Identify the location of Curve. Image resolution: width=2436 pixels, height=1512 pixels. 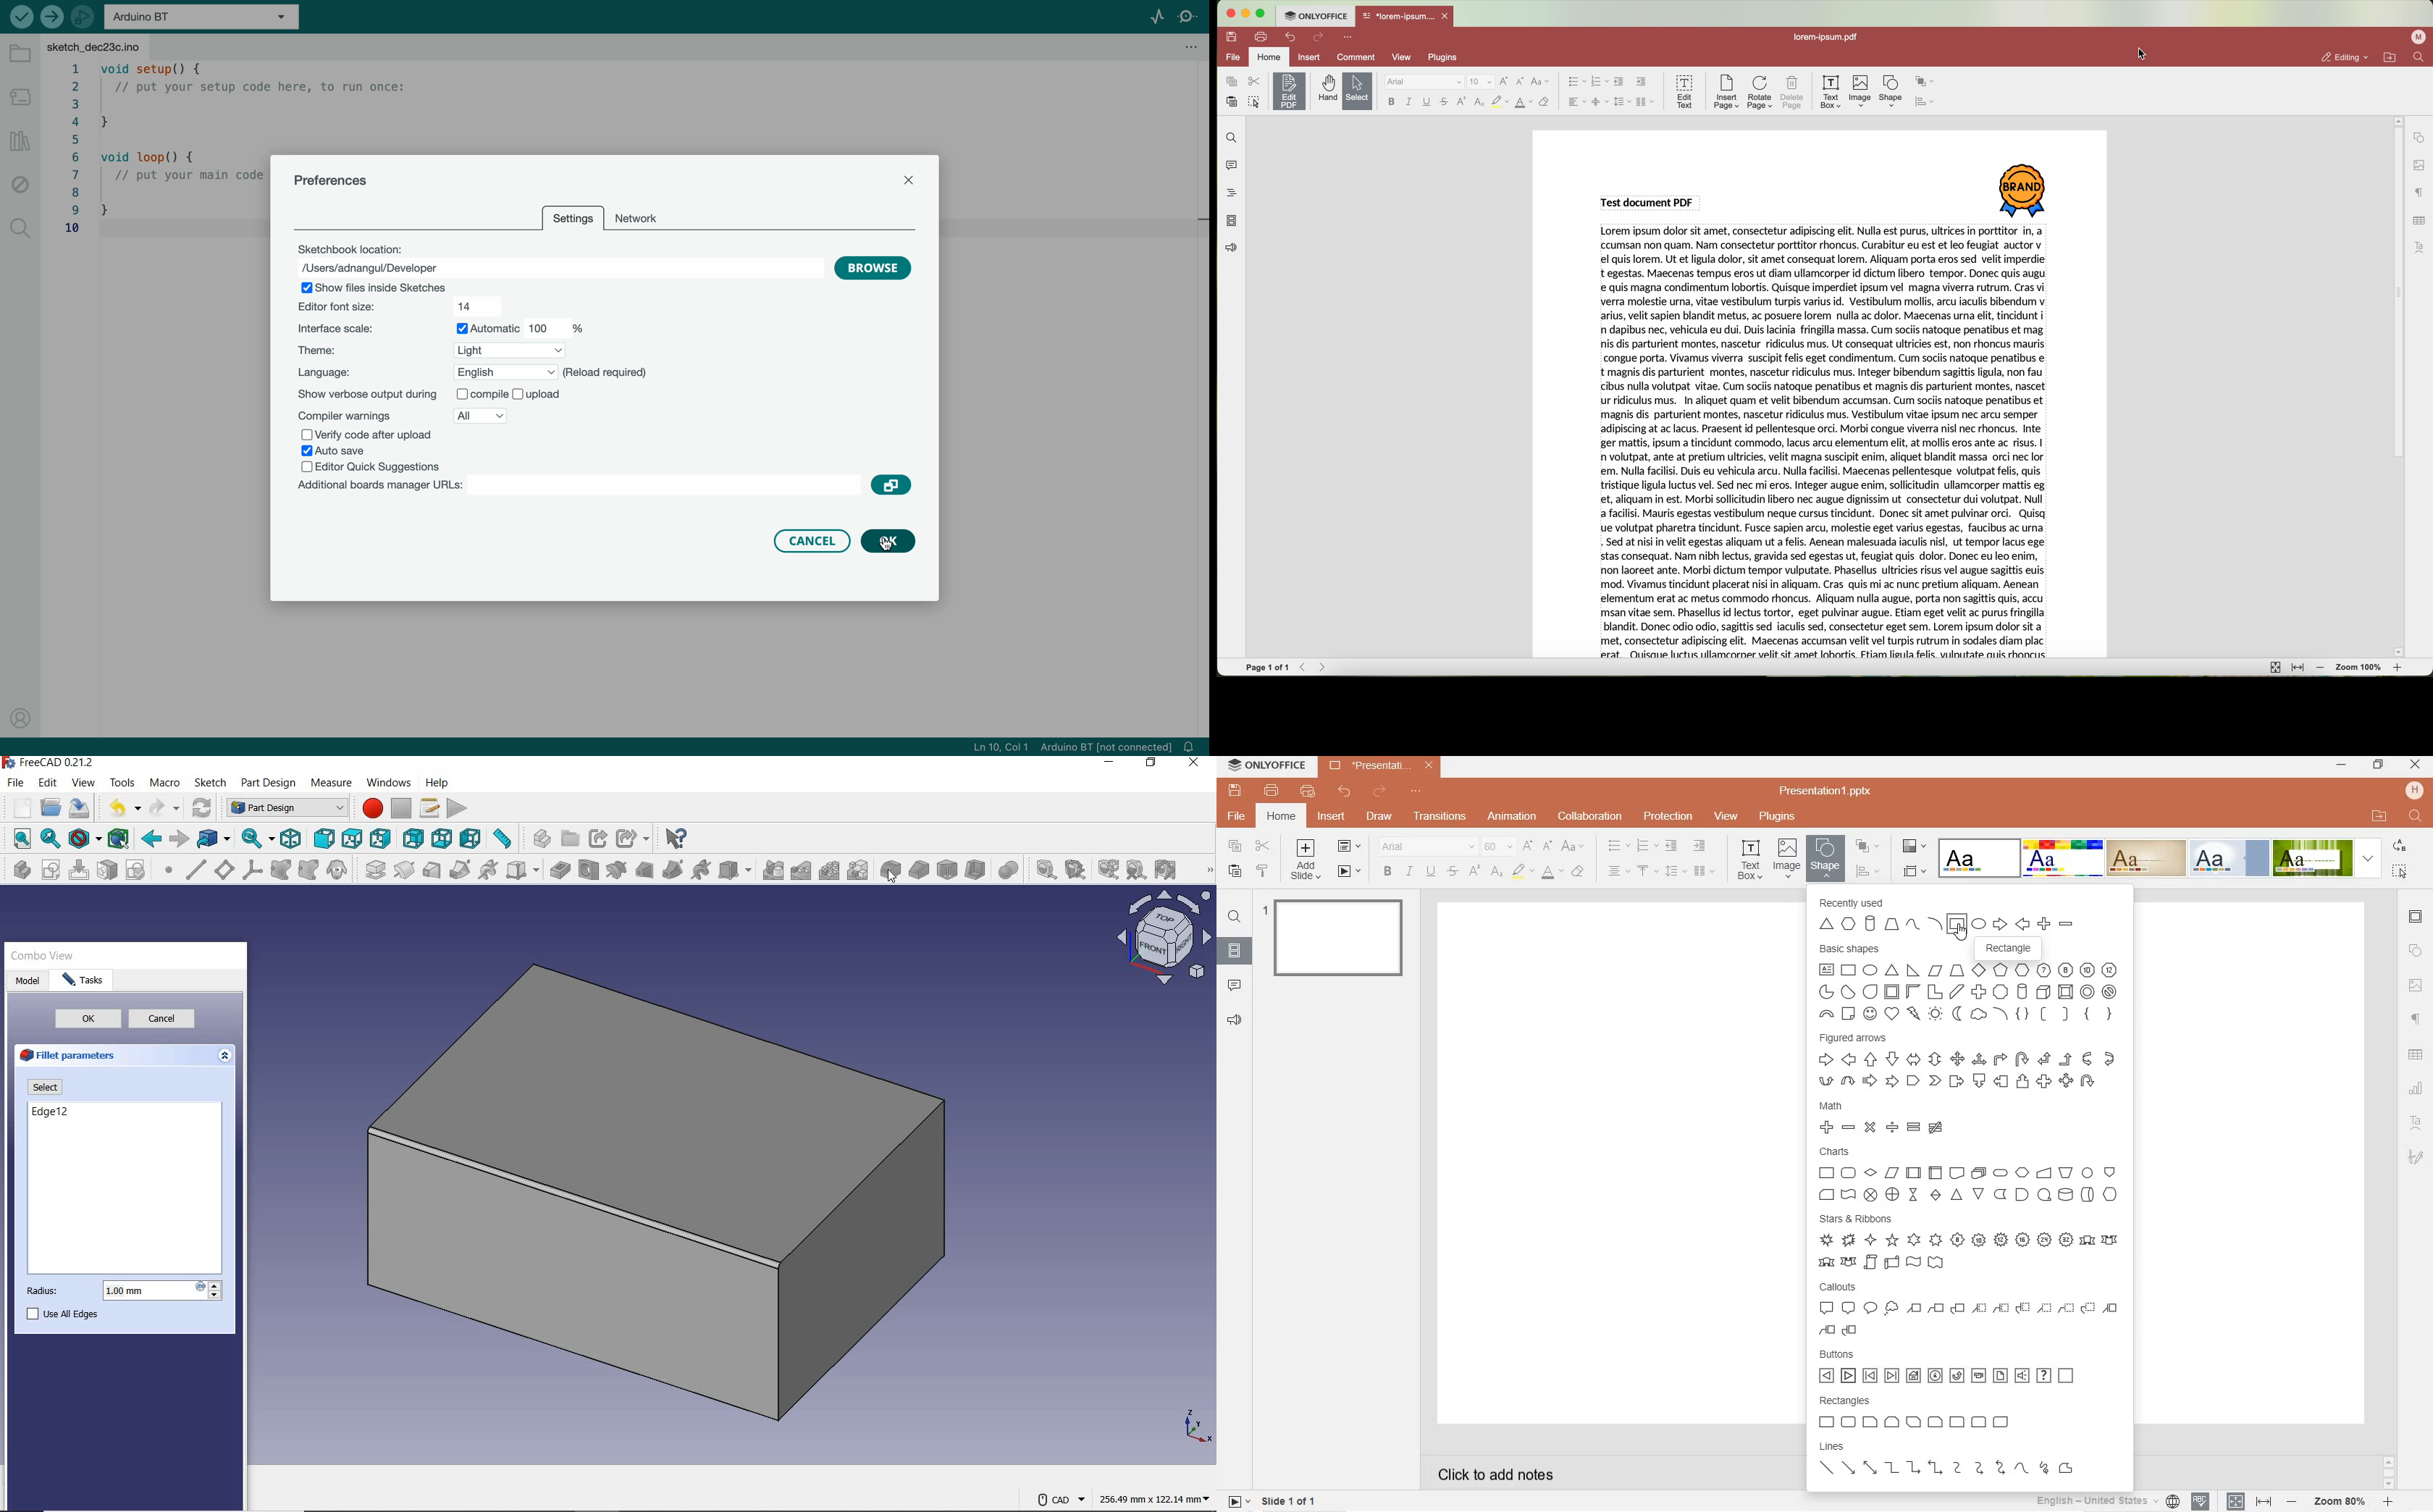
(2020, 1469).